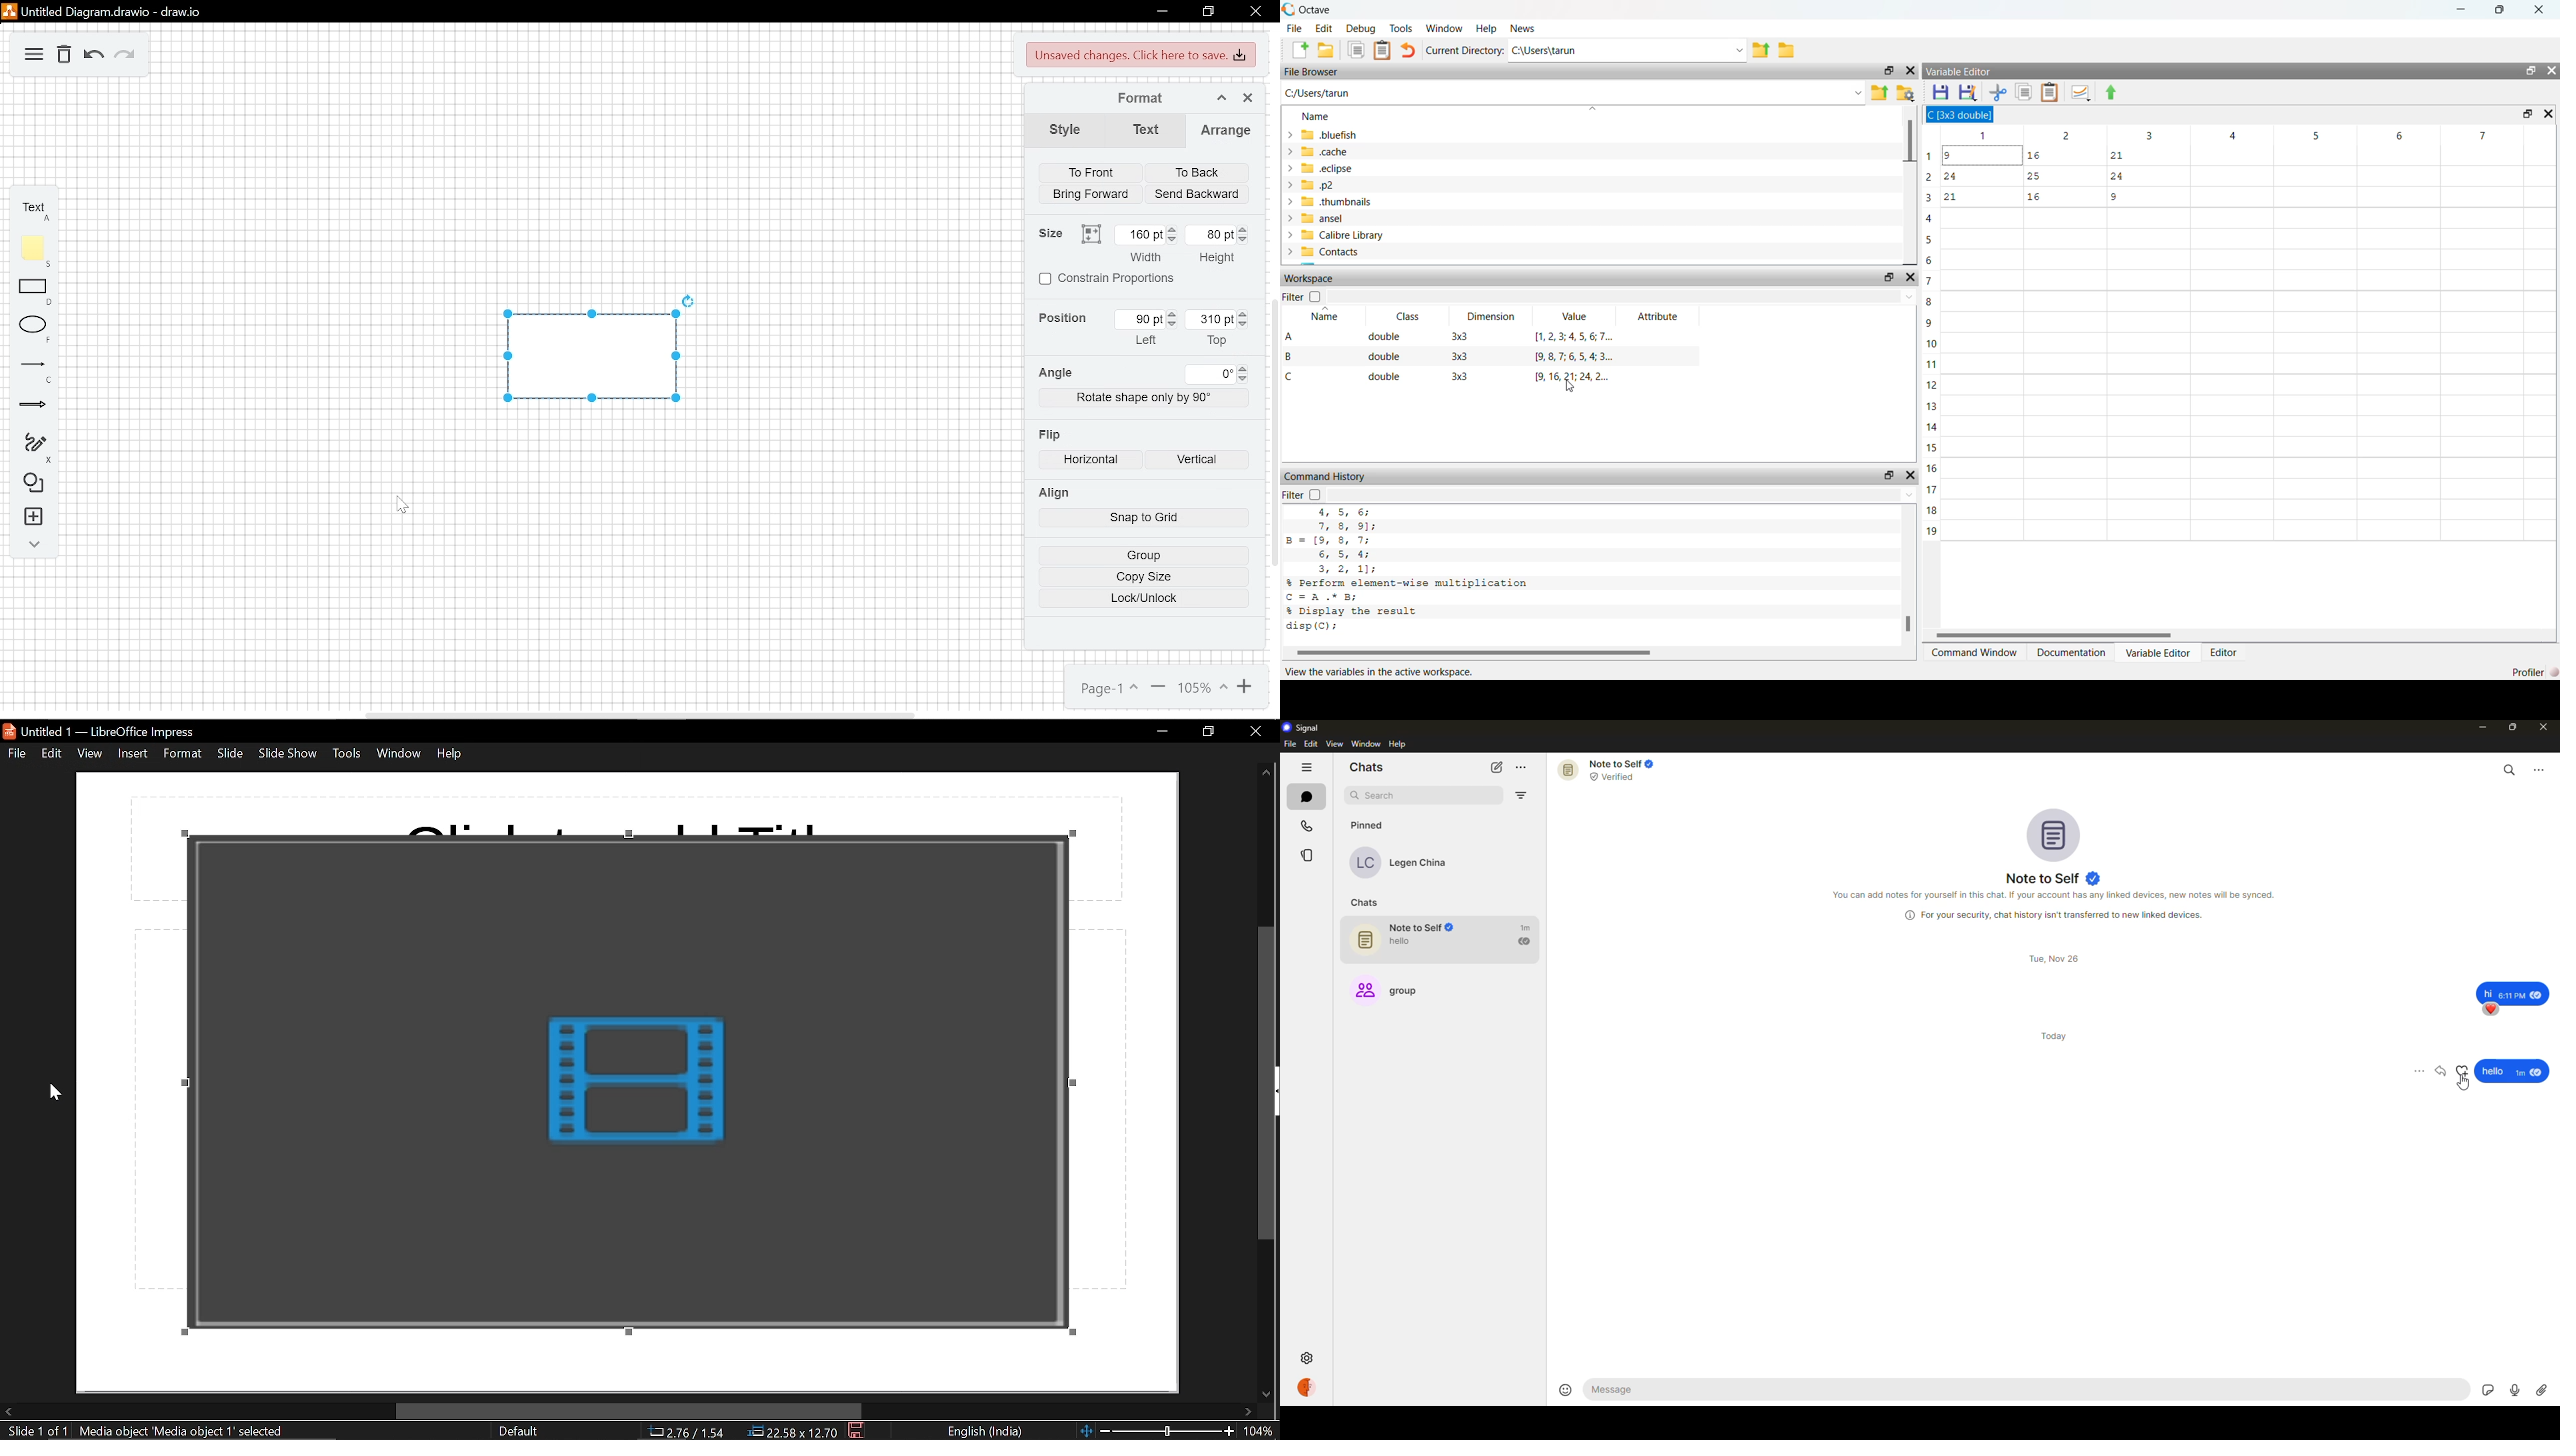 The width and height of the screenshot is (2576, 1456). I want to click on move down, so click(1269, 1390).